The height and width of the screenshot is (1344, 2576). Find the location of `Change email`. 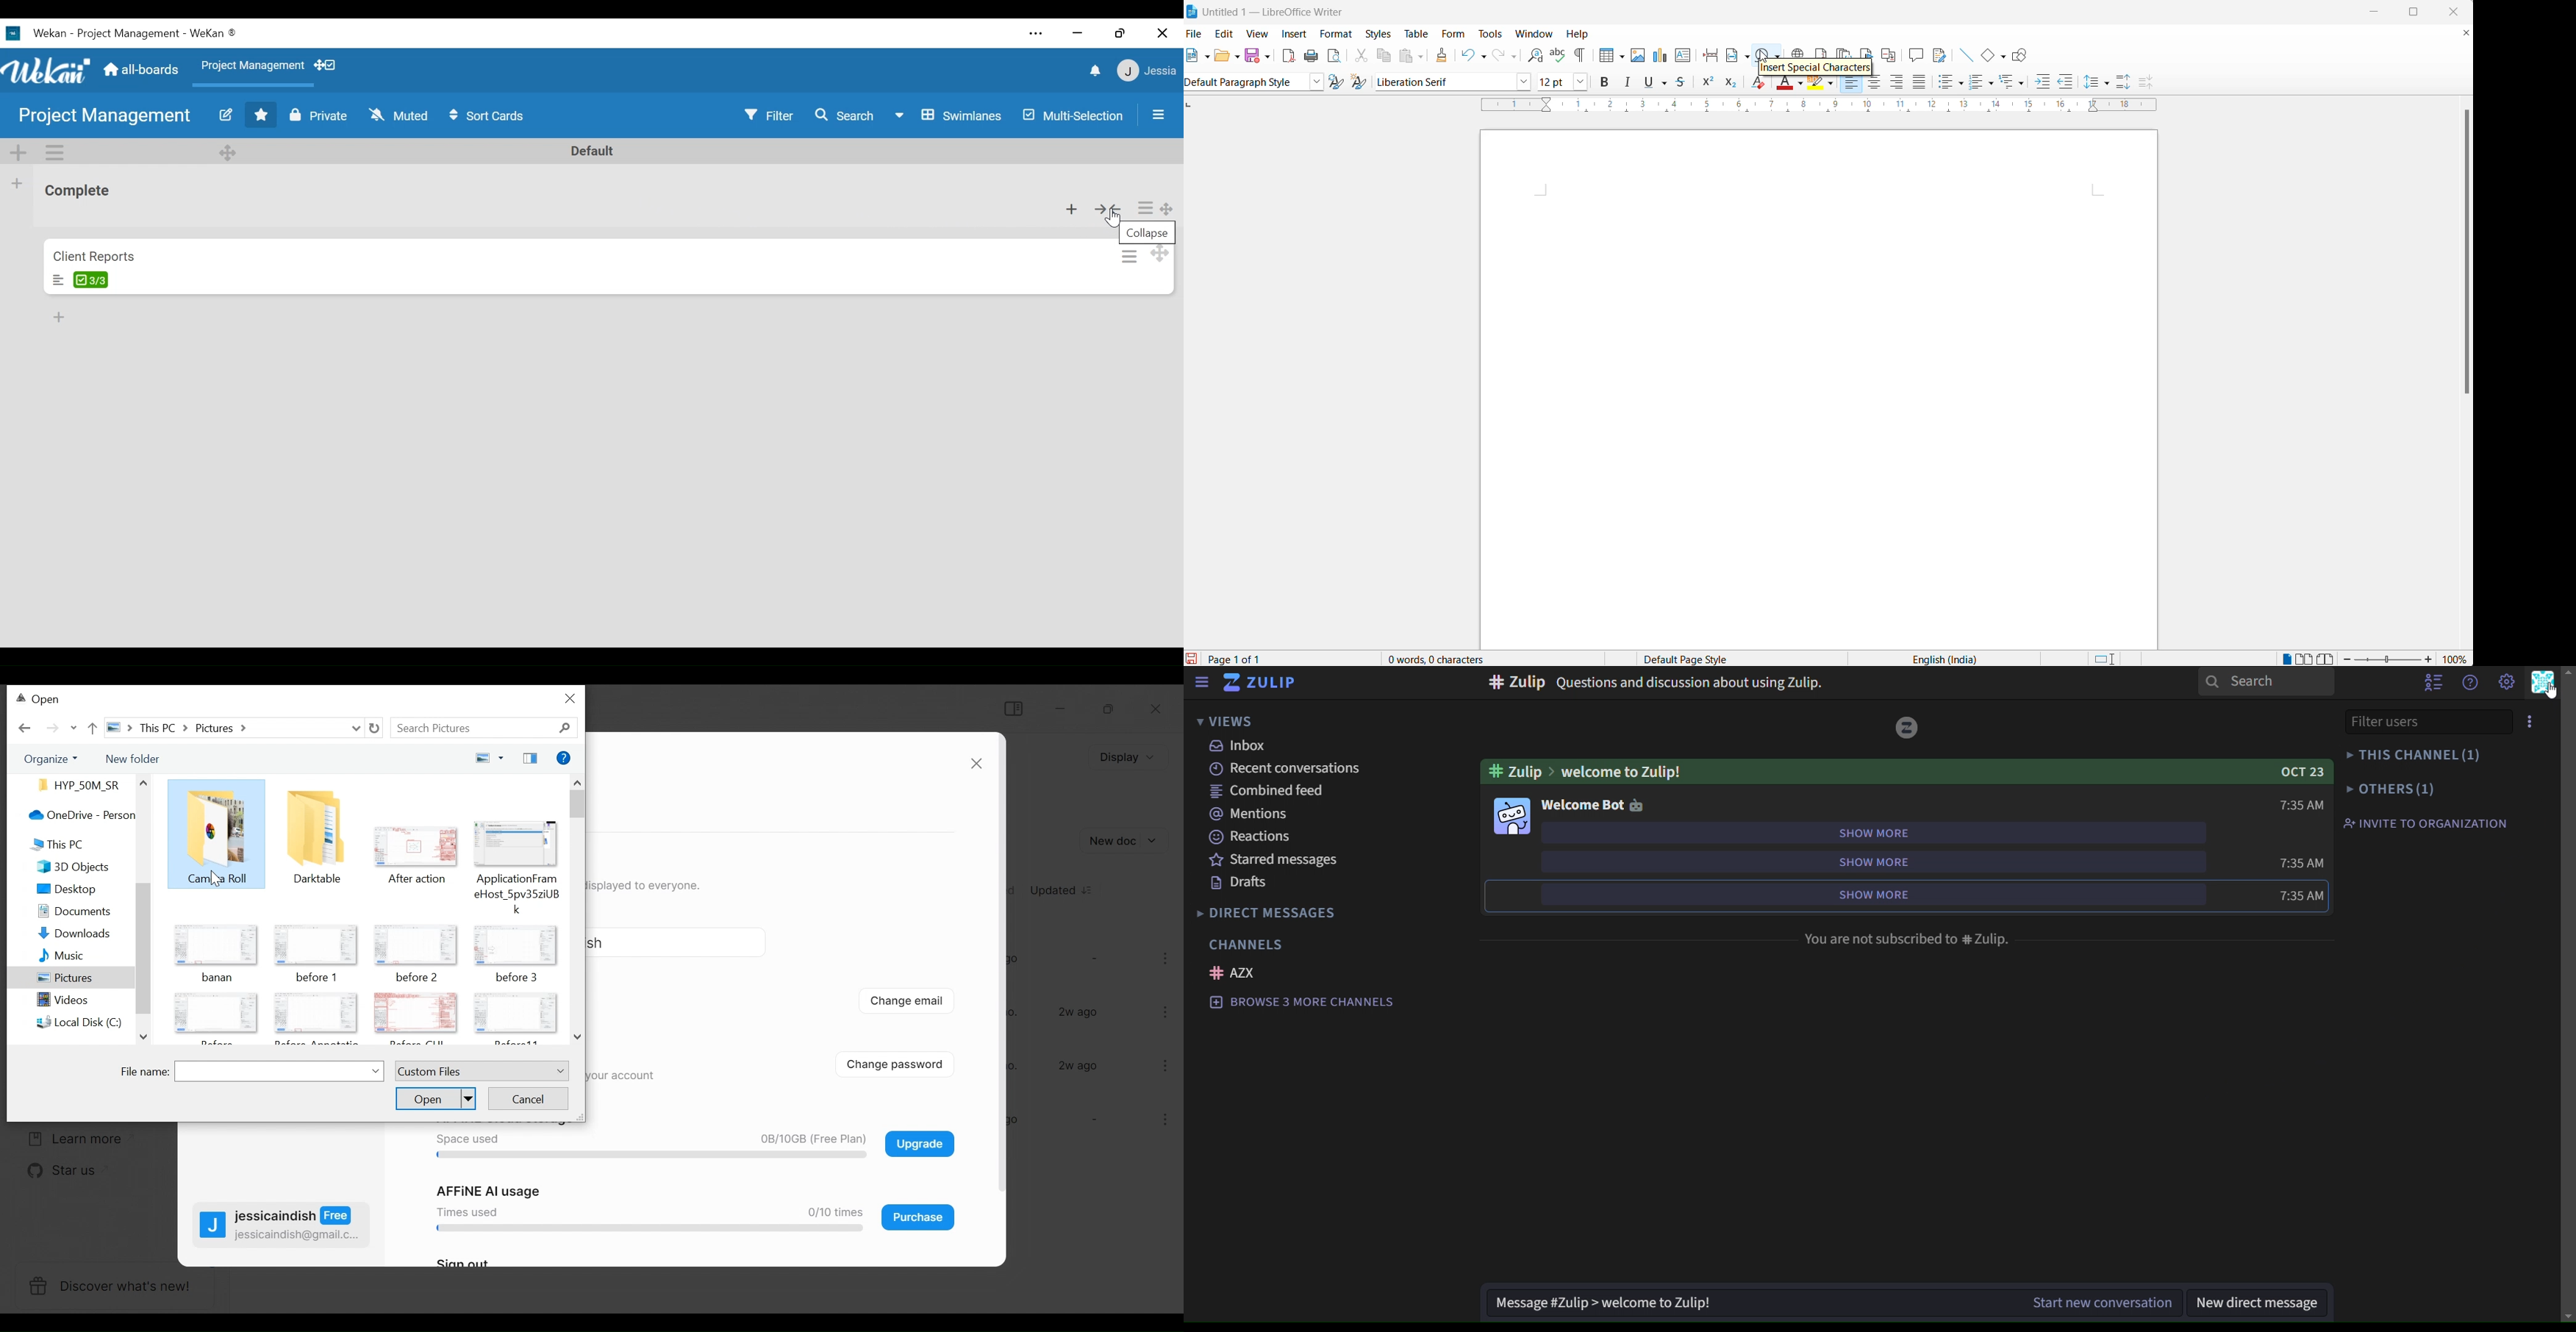

Change email is located at coordinates (907, 1003).